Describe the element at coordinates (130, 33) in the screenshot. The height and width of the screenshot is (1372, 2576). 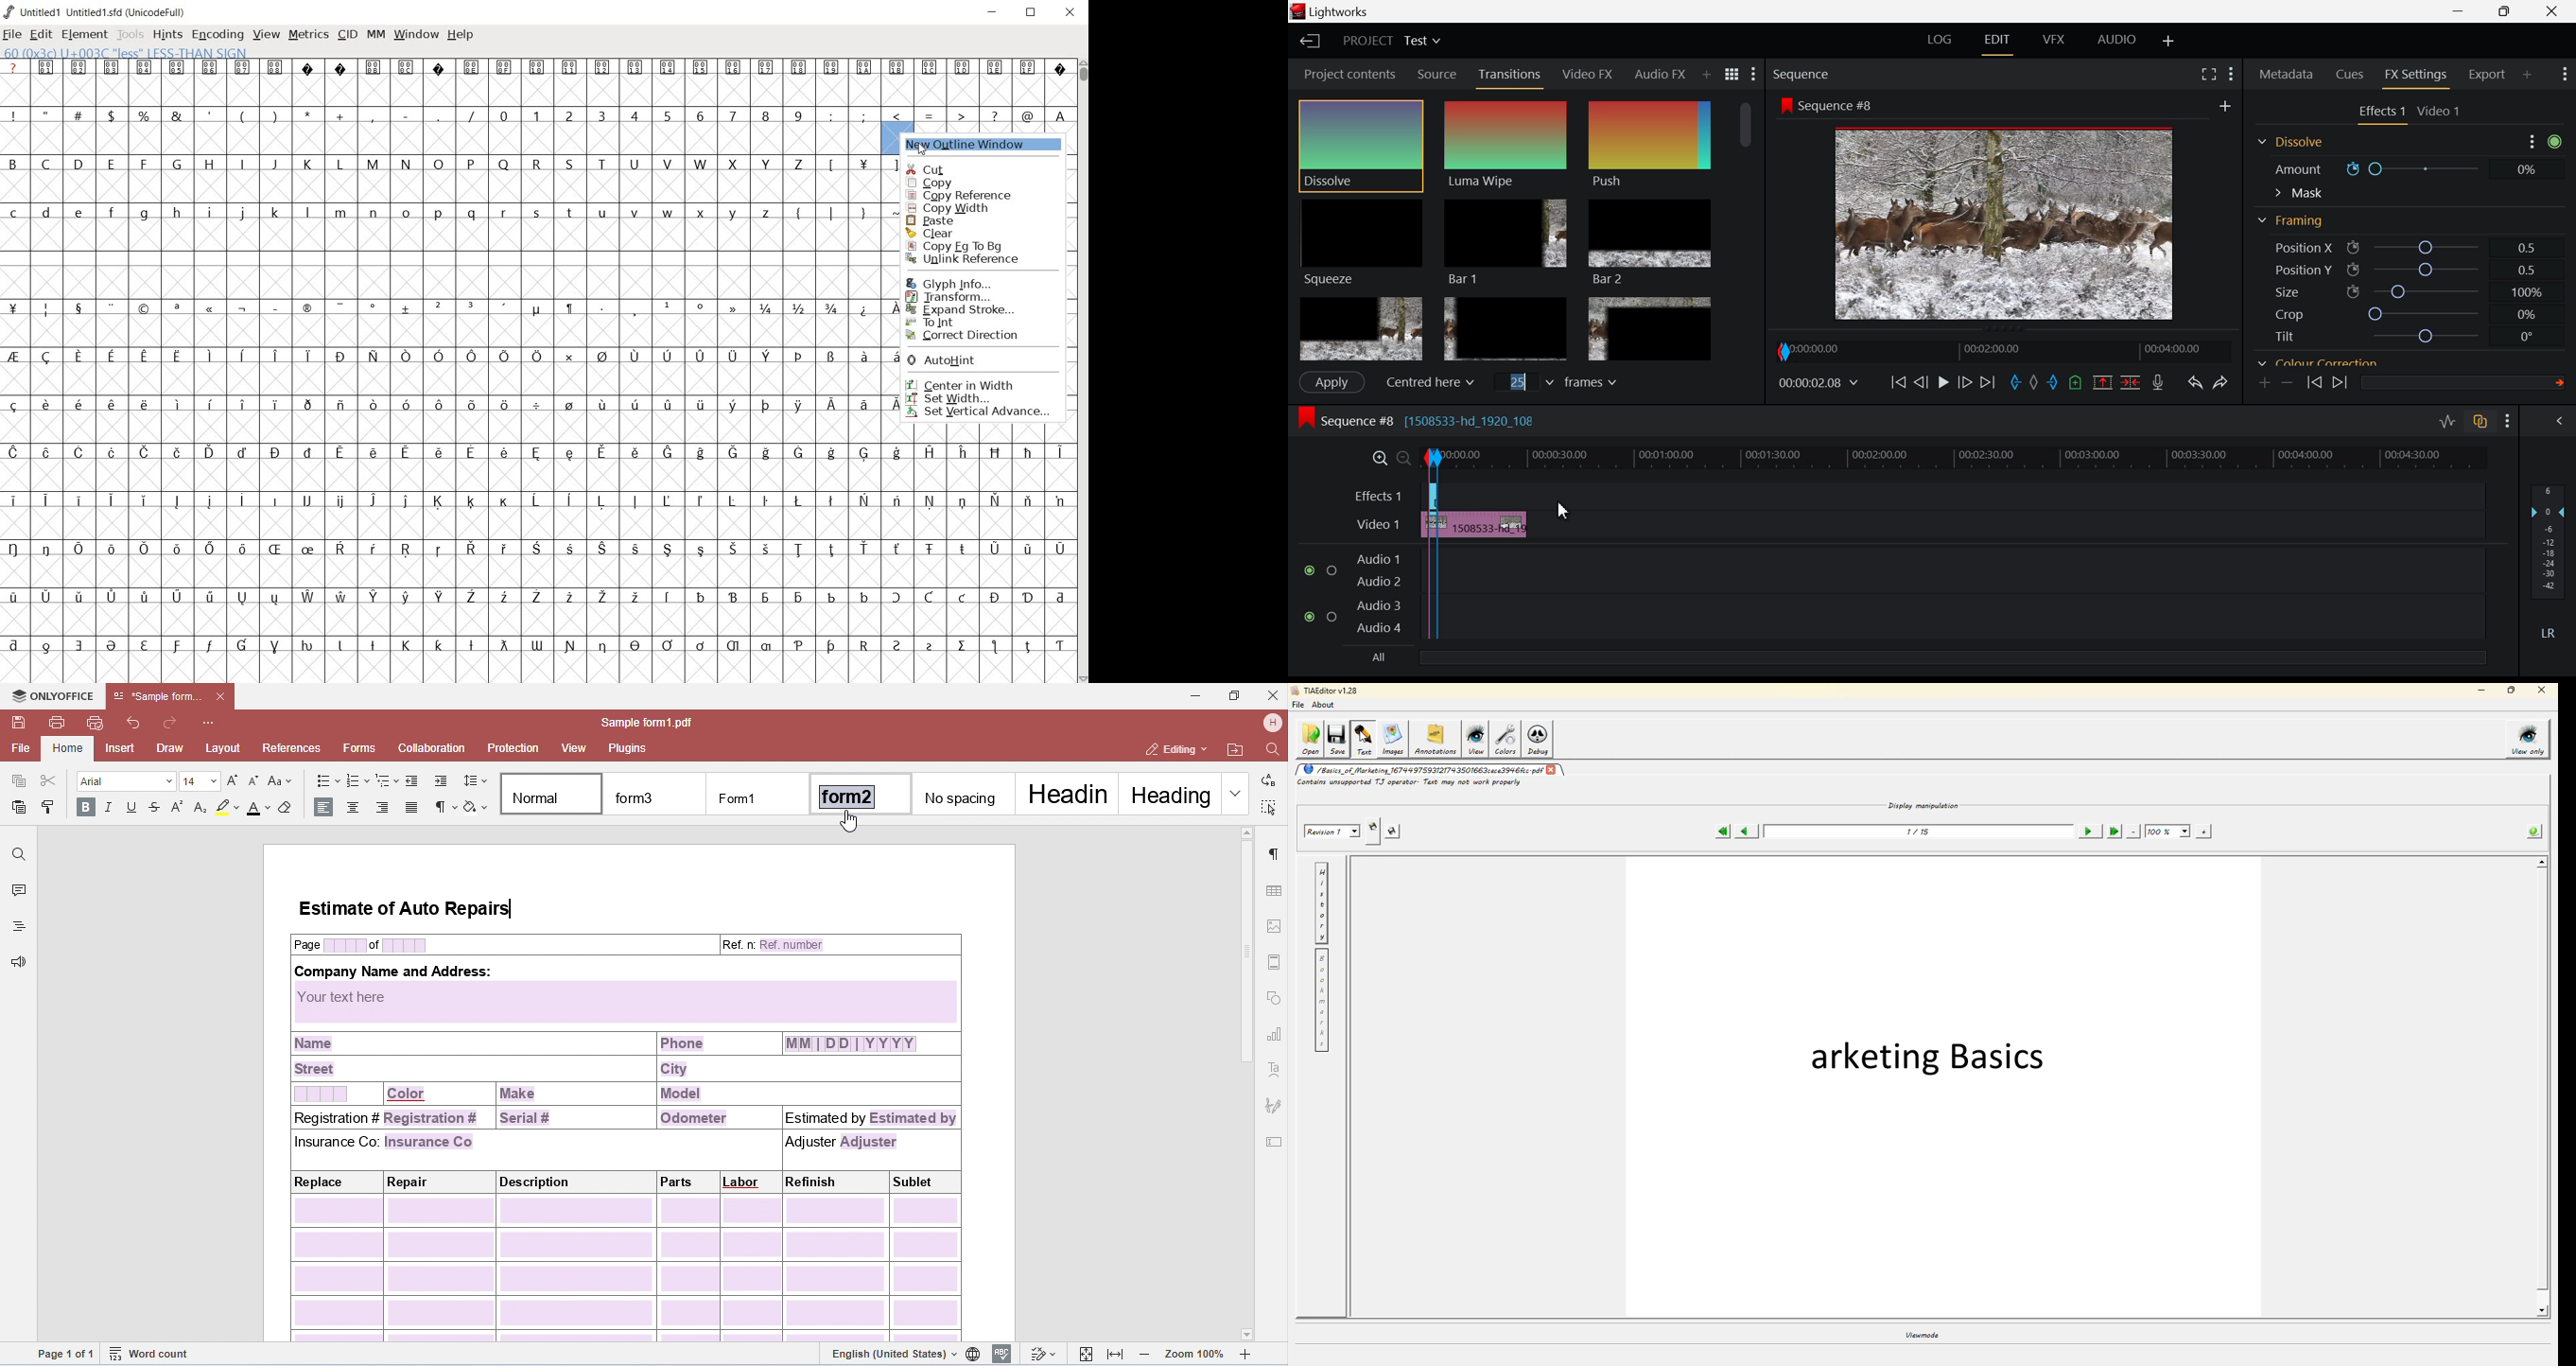
I see `tools` at that location.